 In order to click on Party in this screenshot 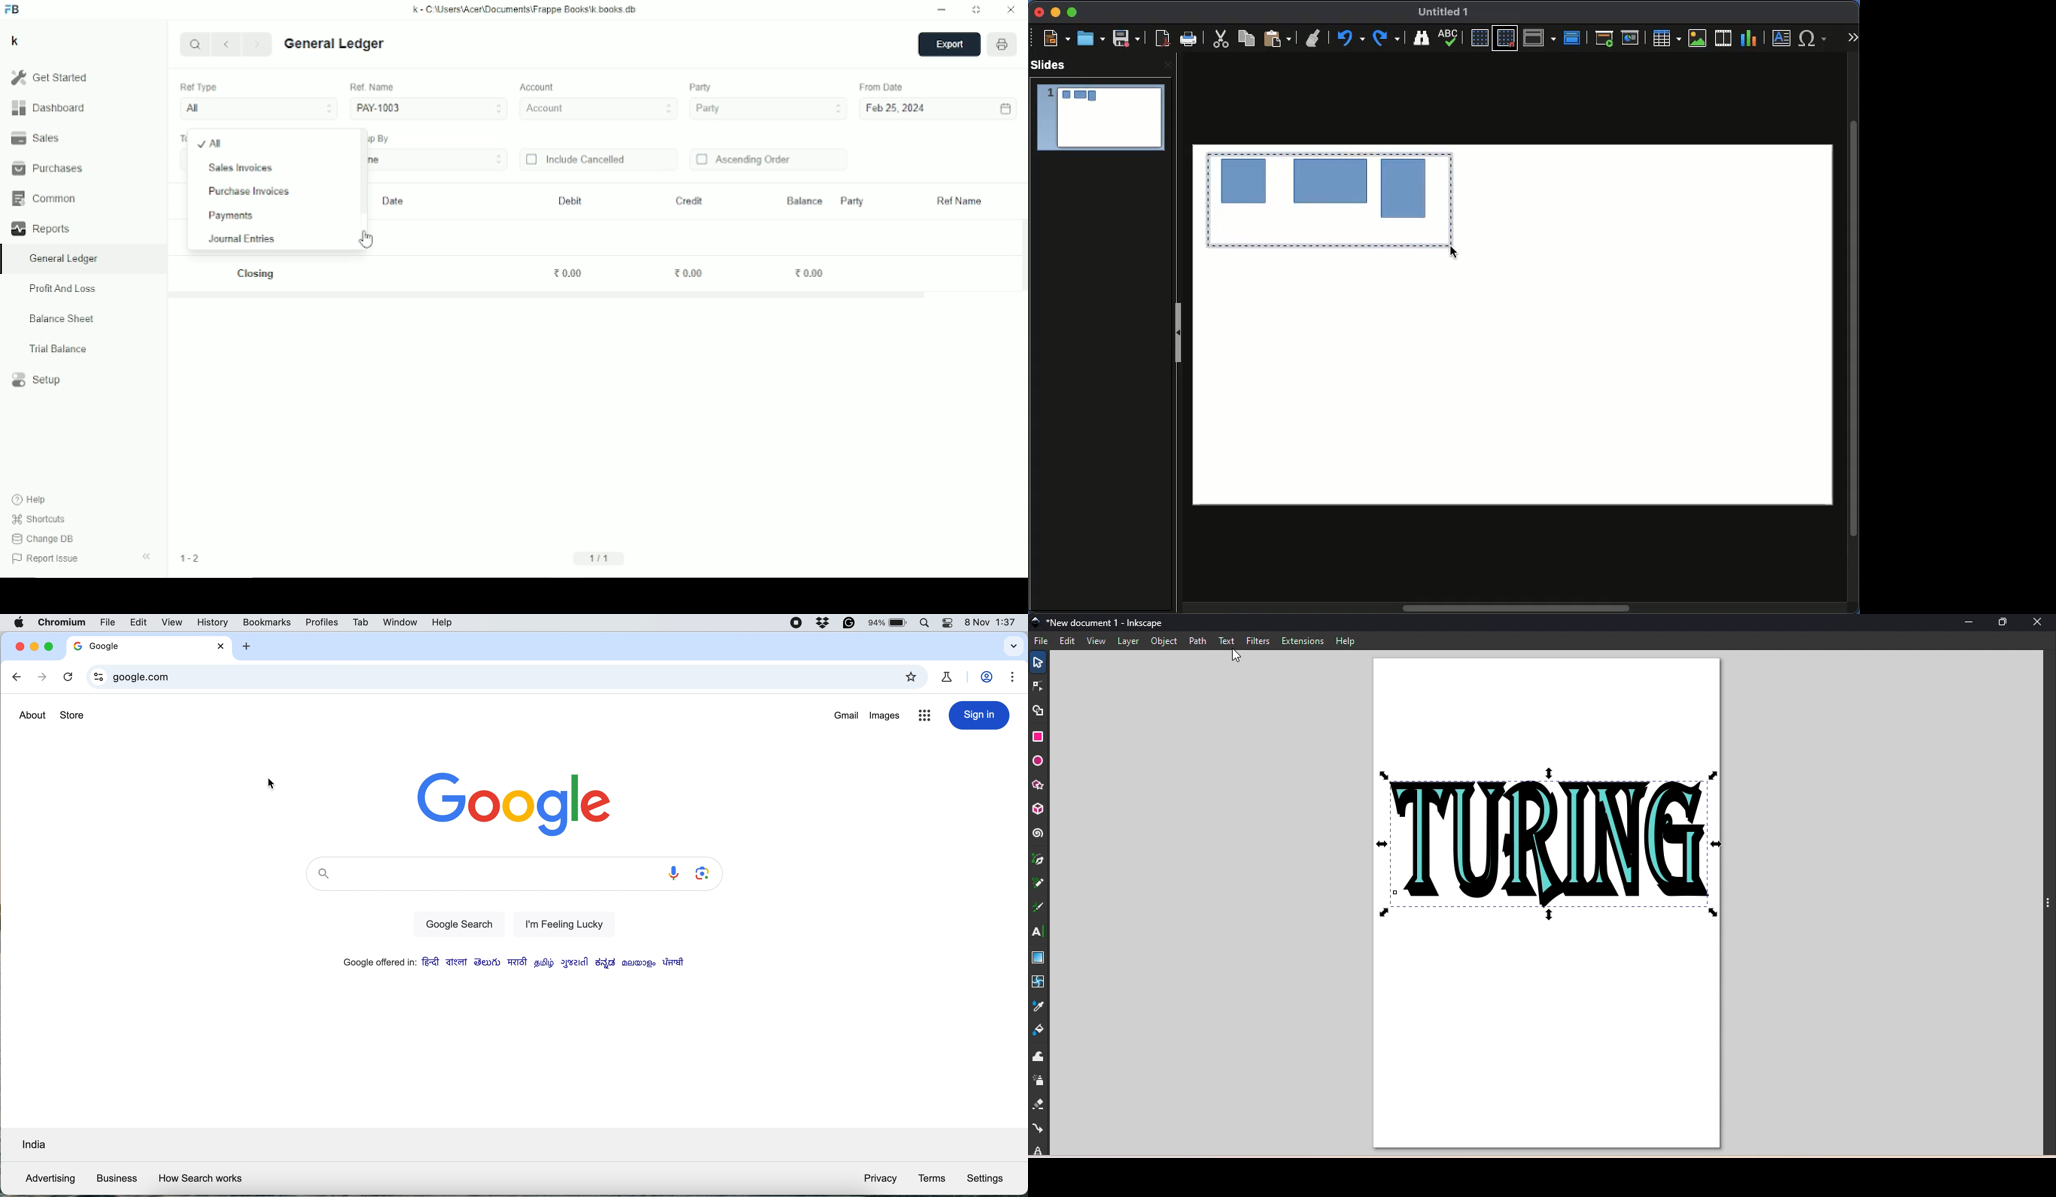, I will do `click(768, 109)`.